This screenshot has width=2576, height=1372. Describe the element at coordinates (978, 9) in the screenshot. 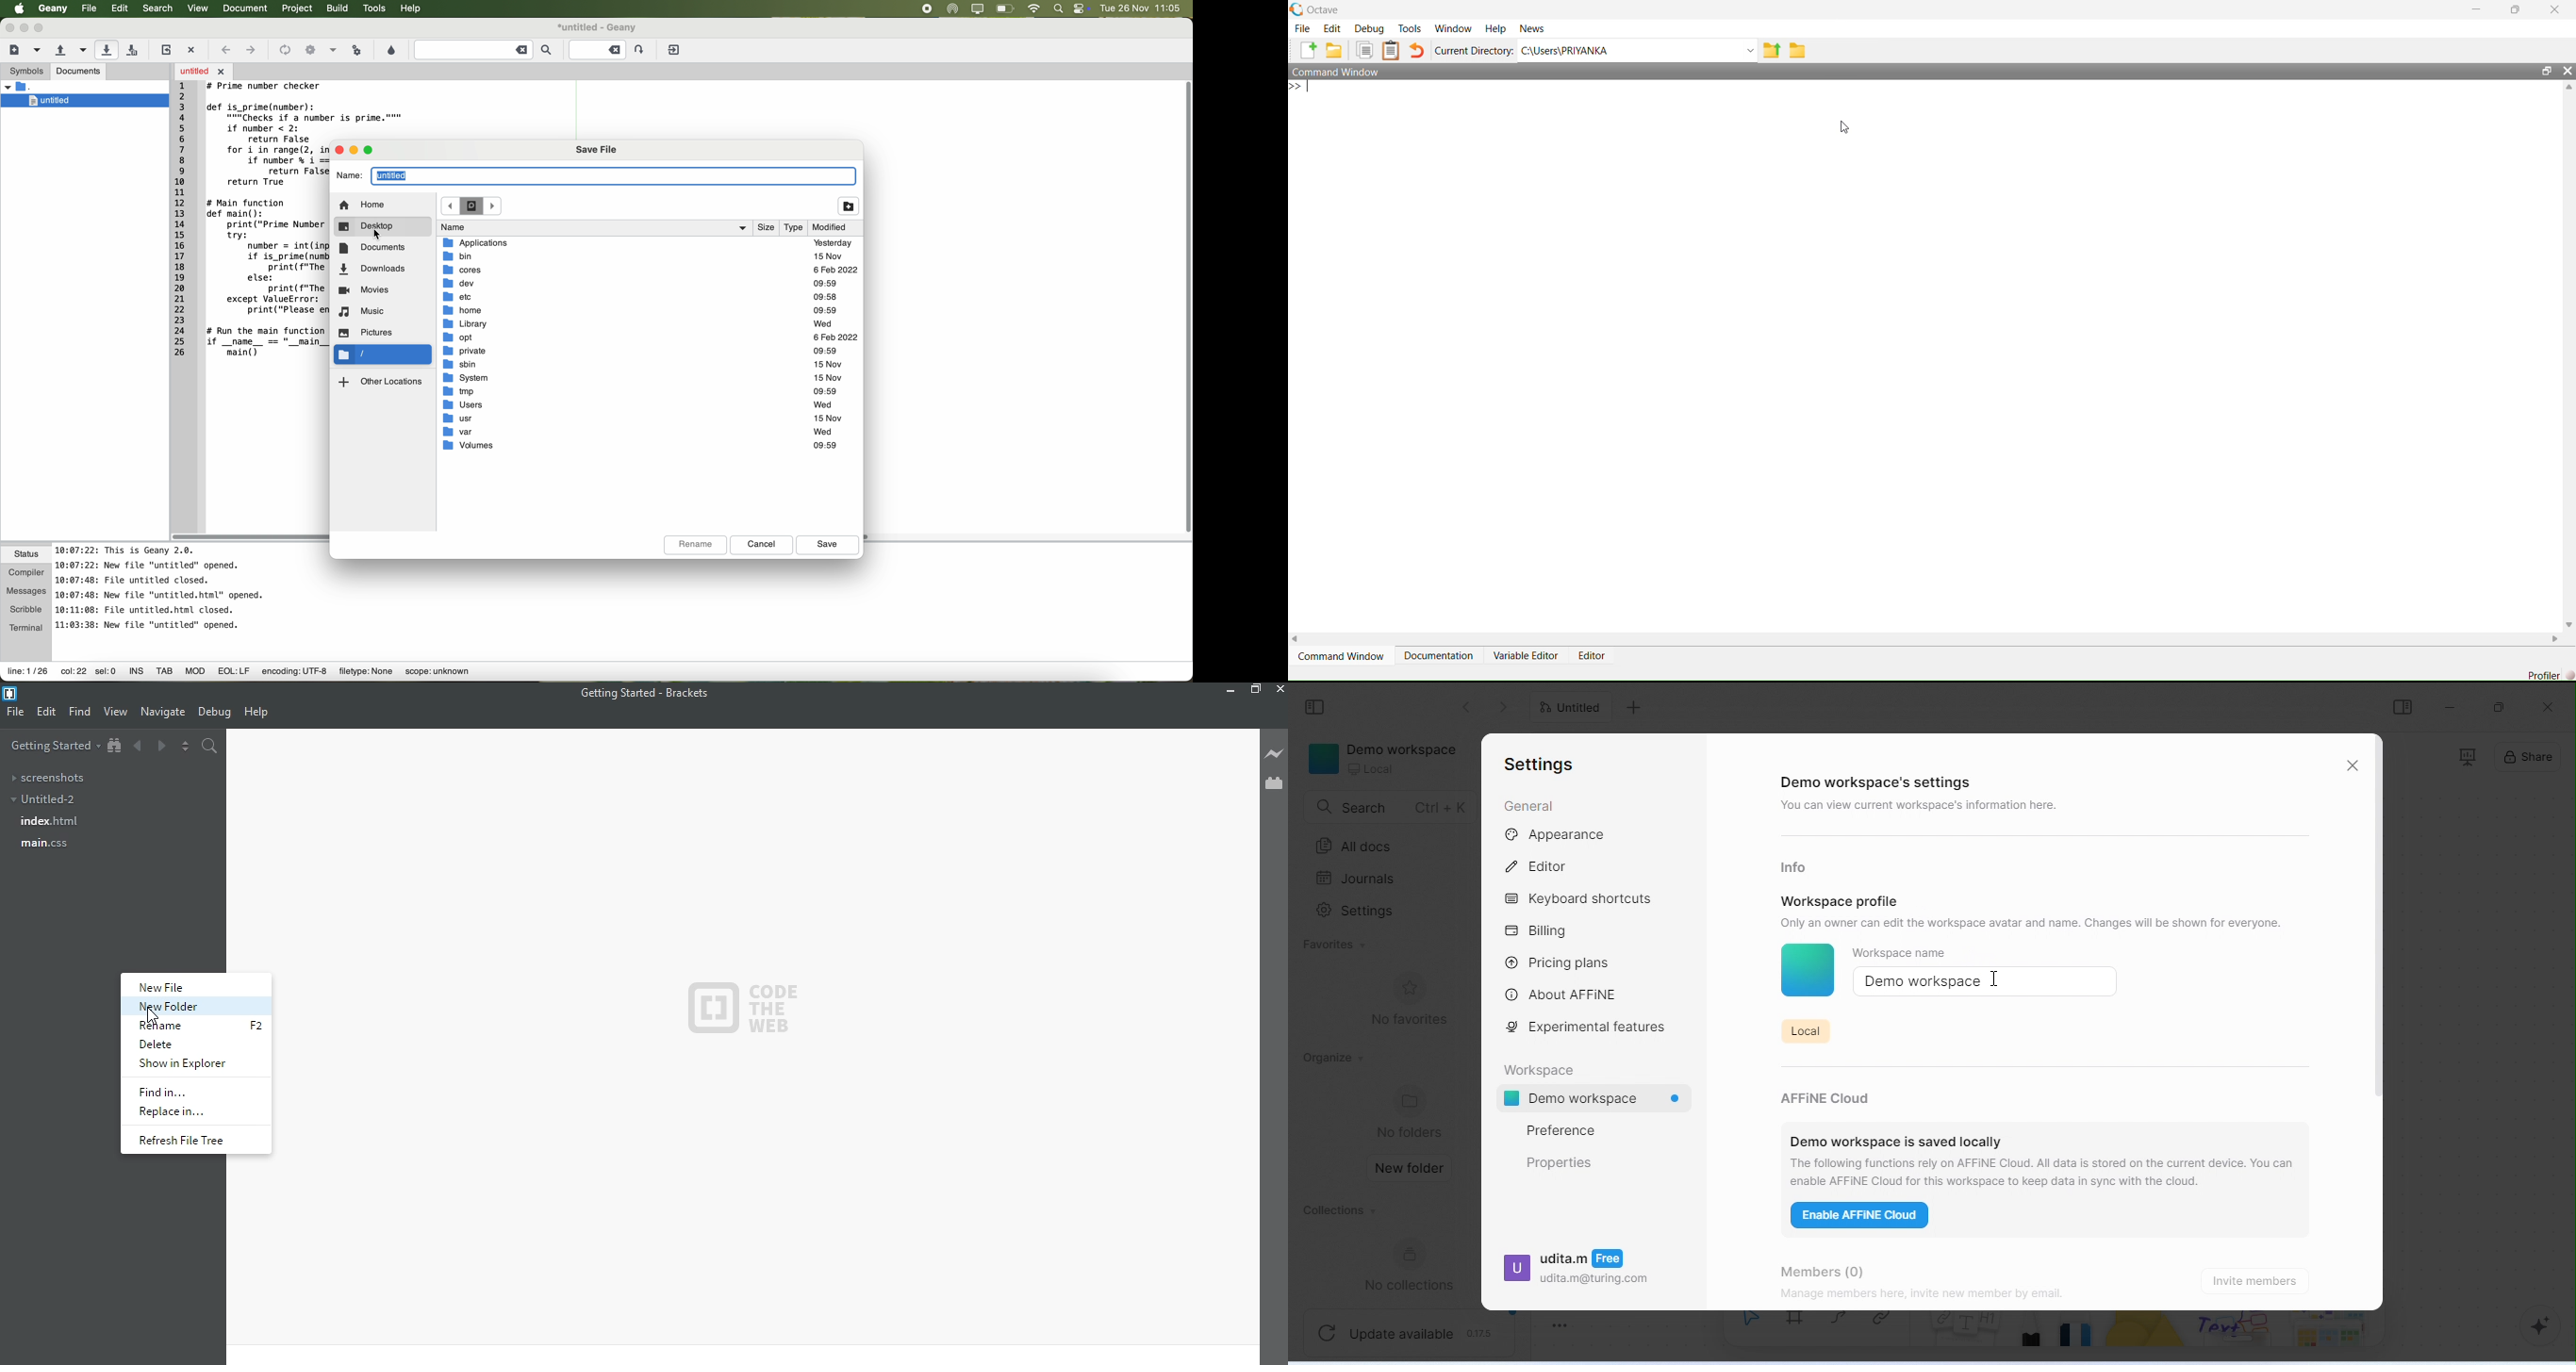

I see `screen` at that location.